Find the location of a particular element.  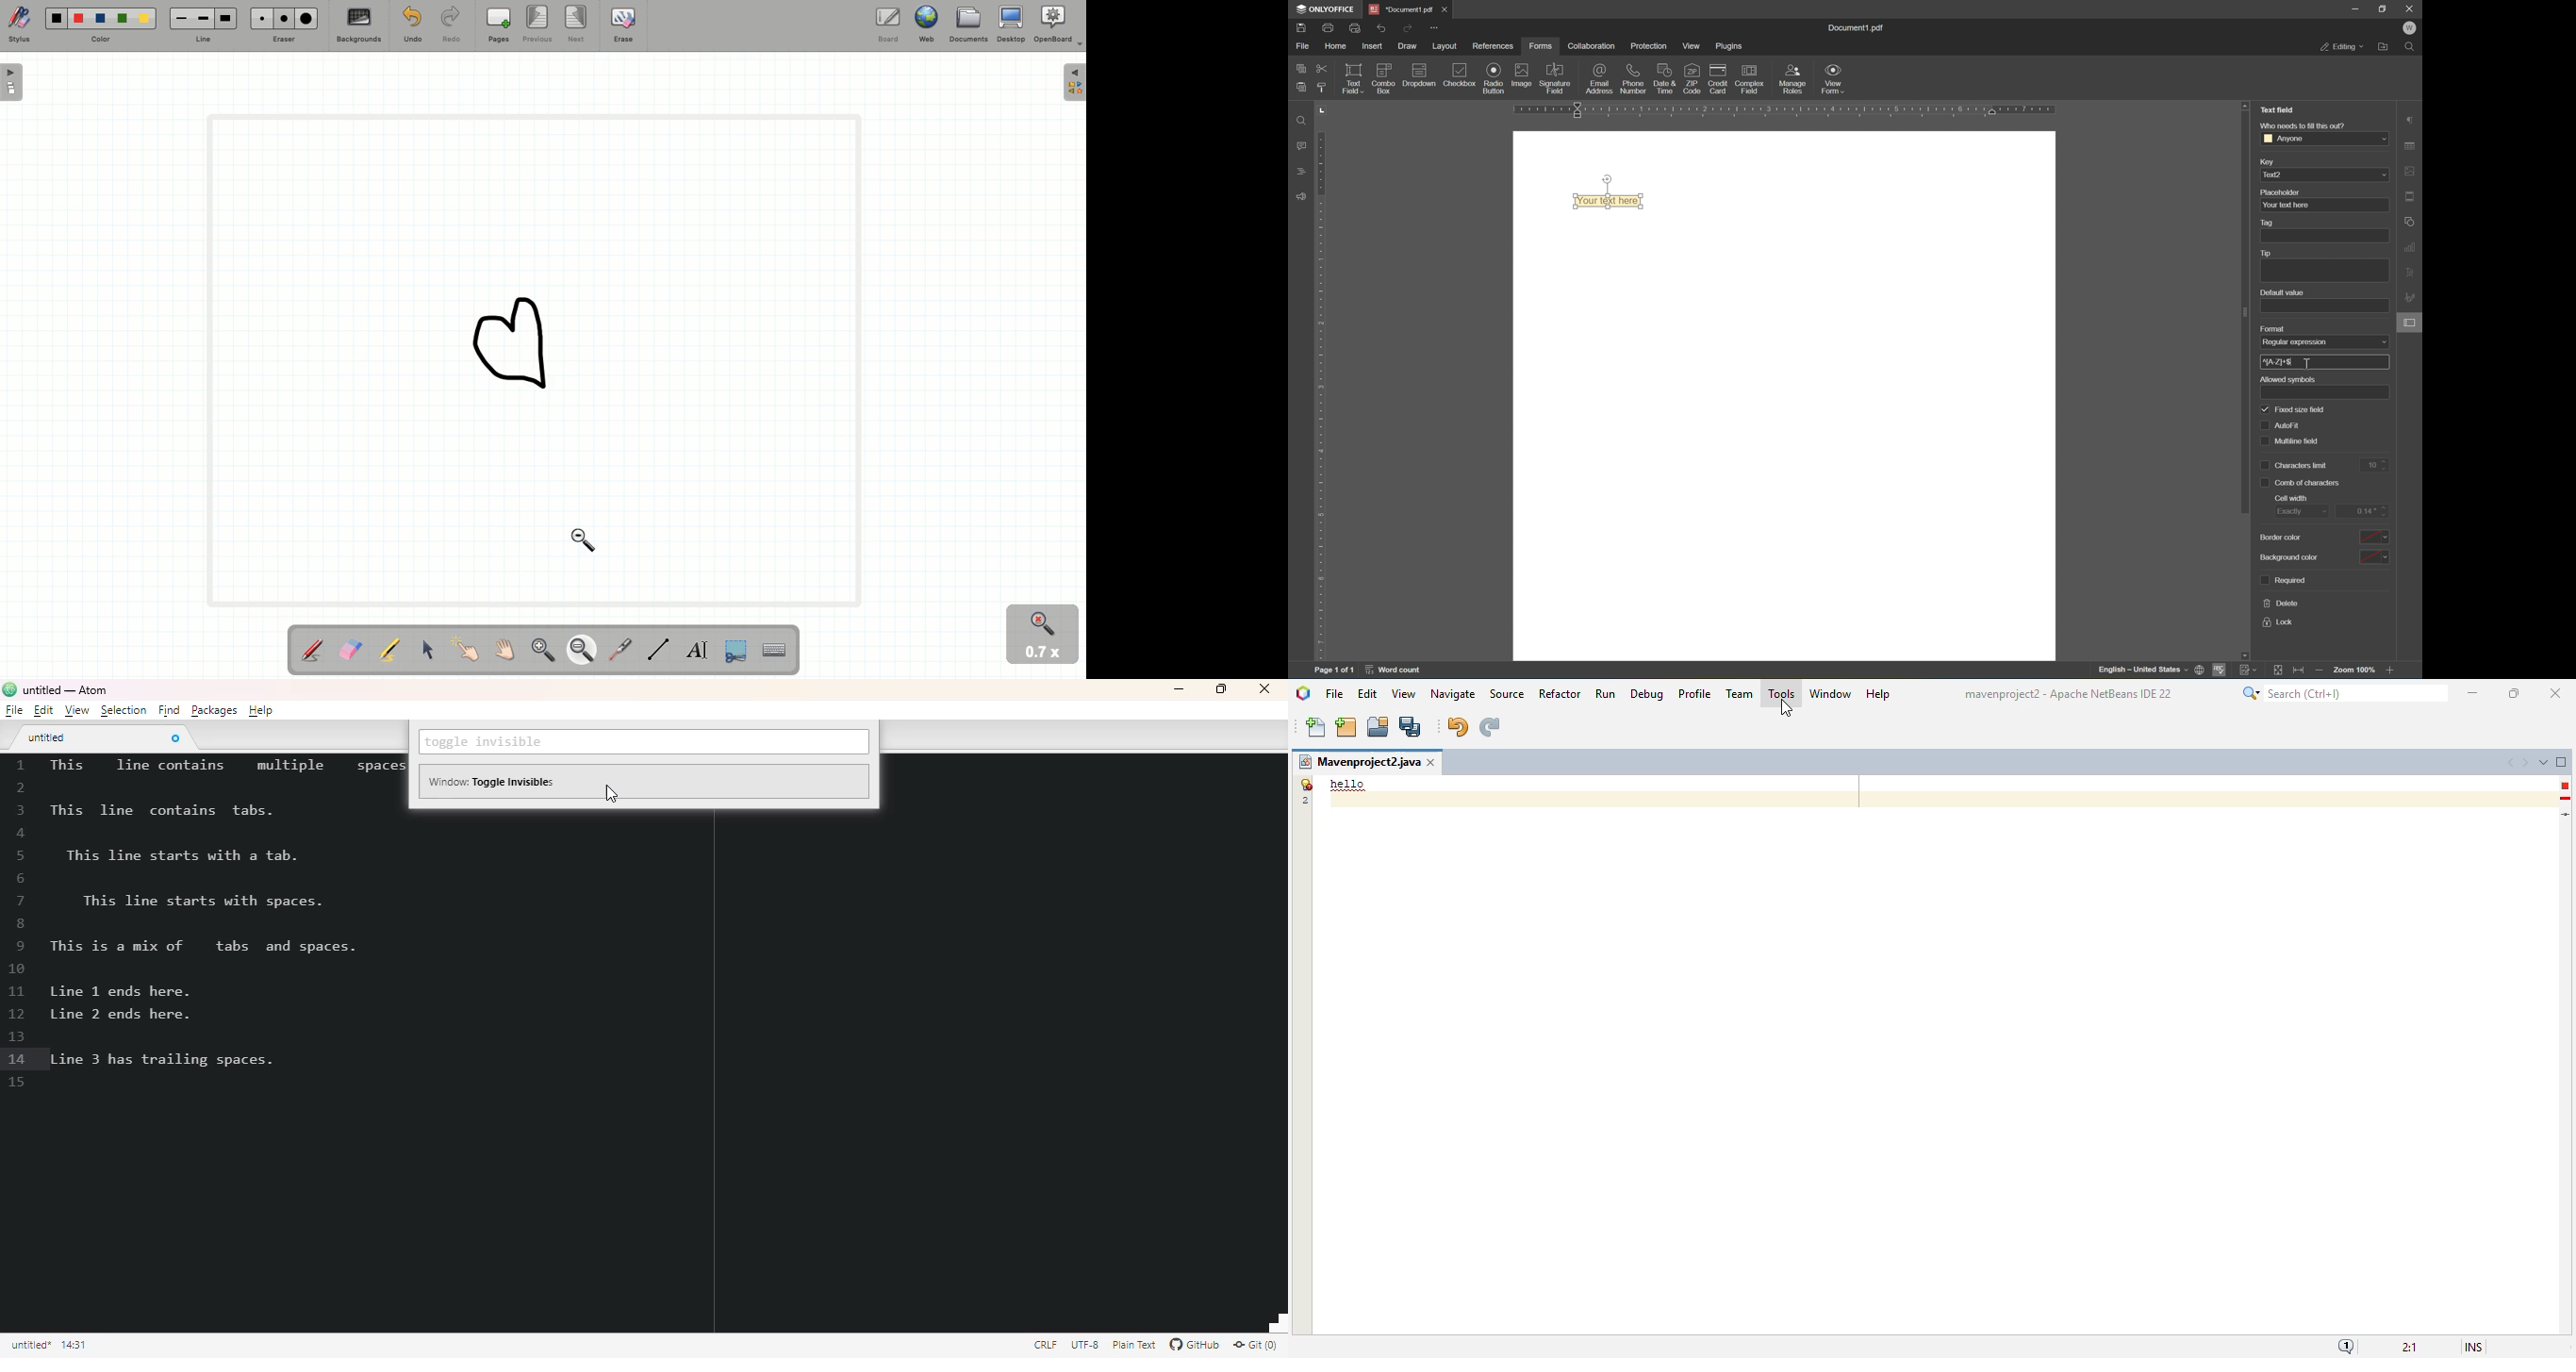

Erase is located at coordinates (623, 28).